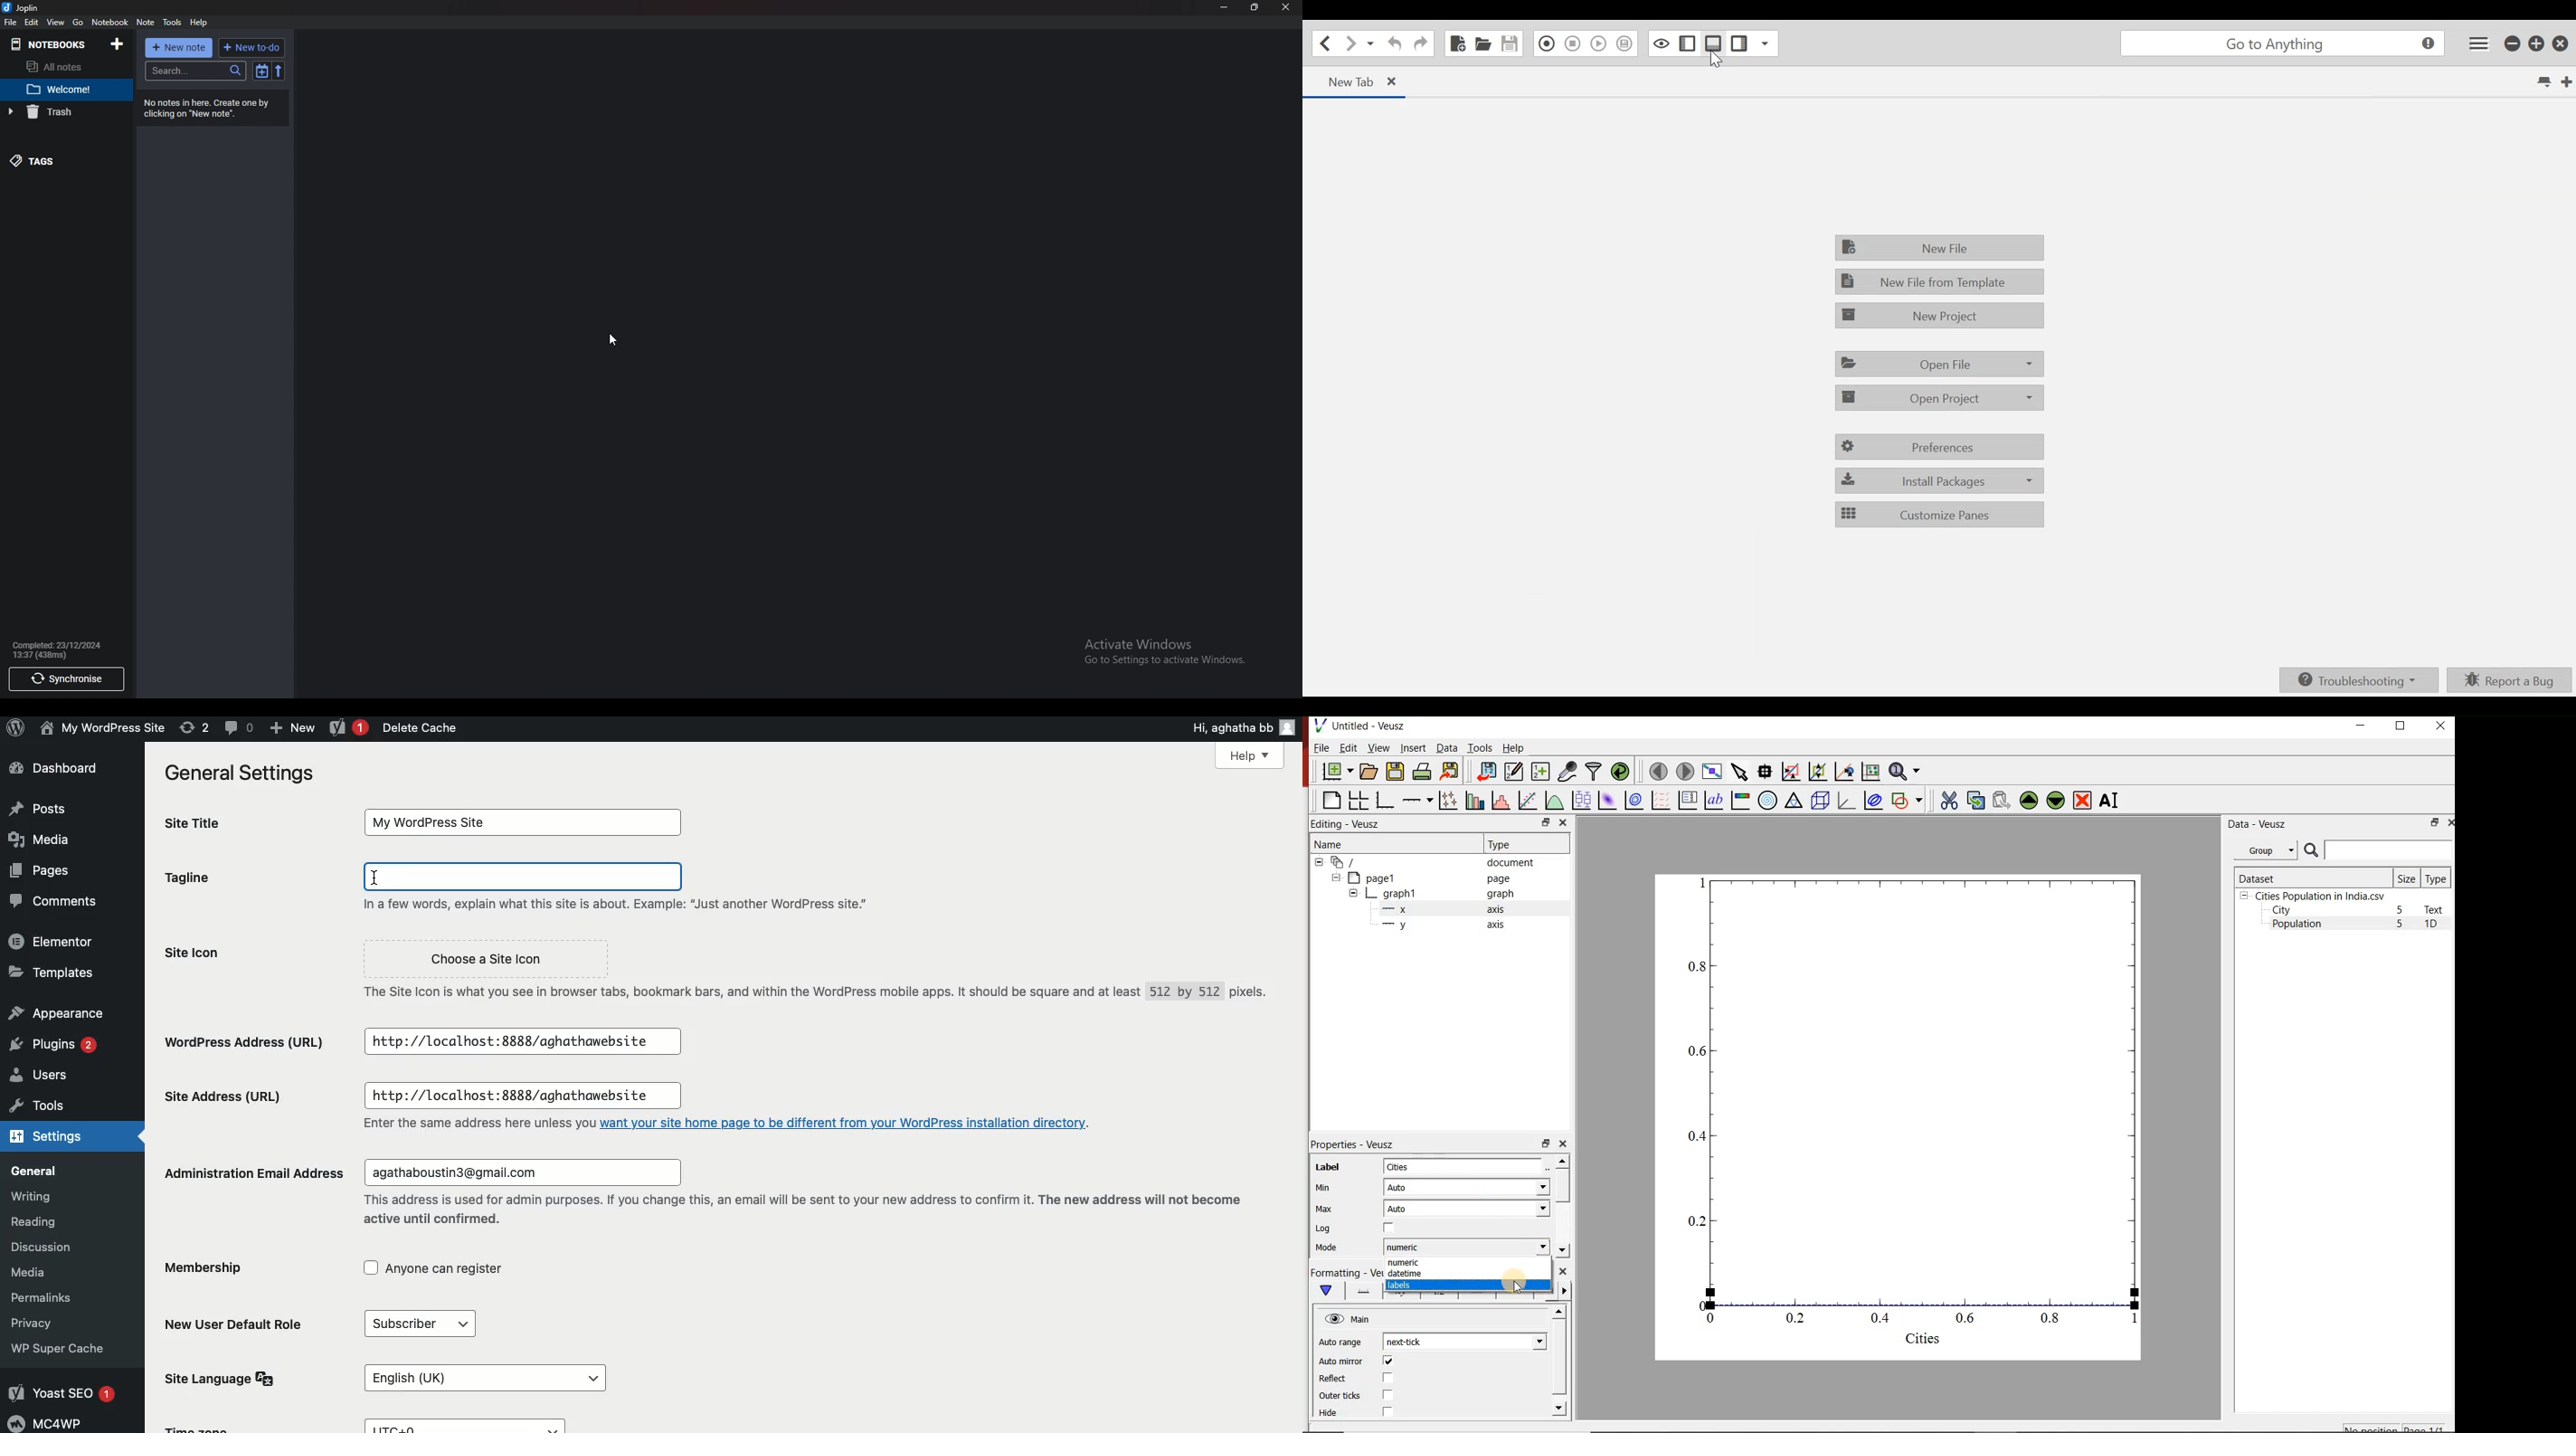  I want to click on notebooks, so click(50, 44).